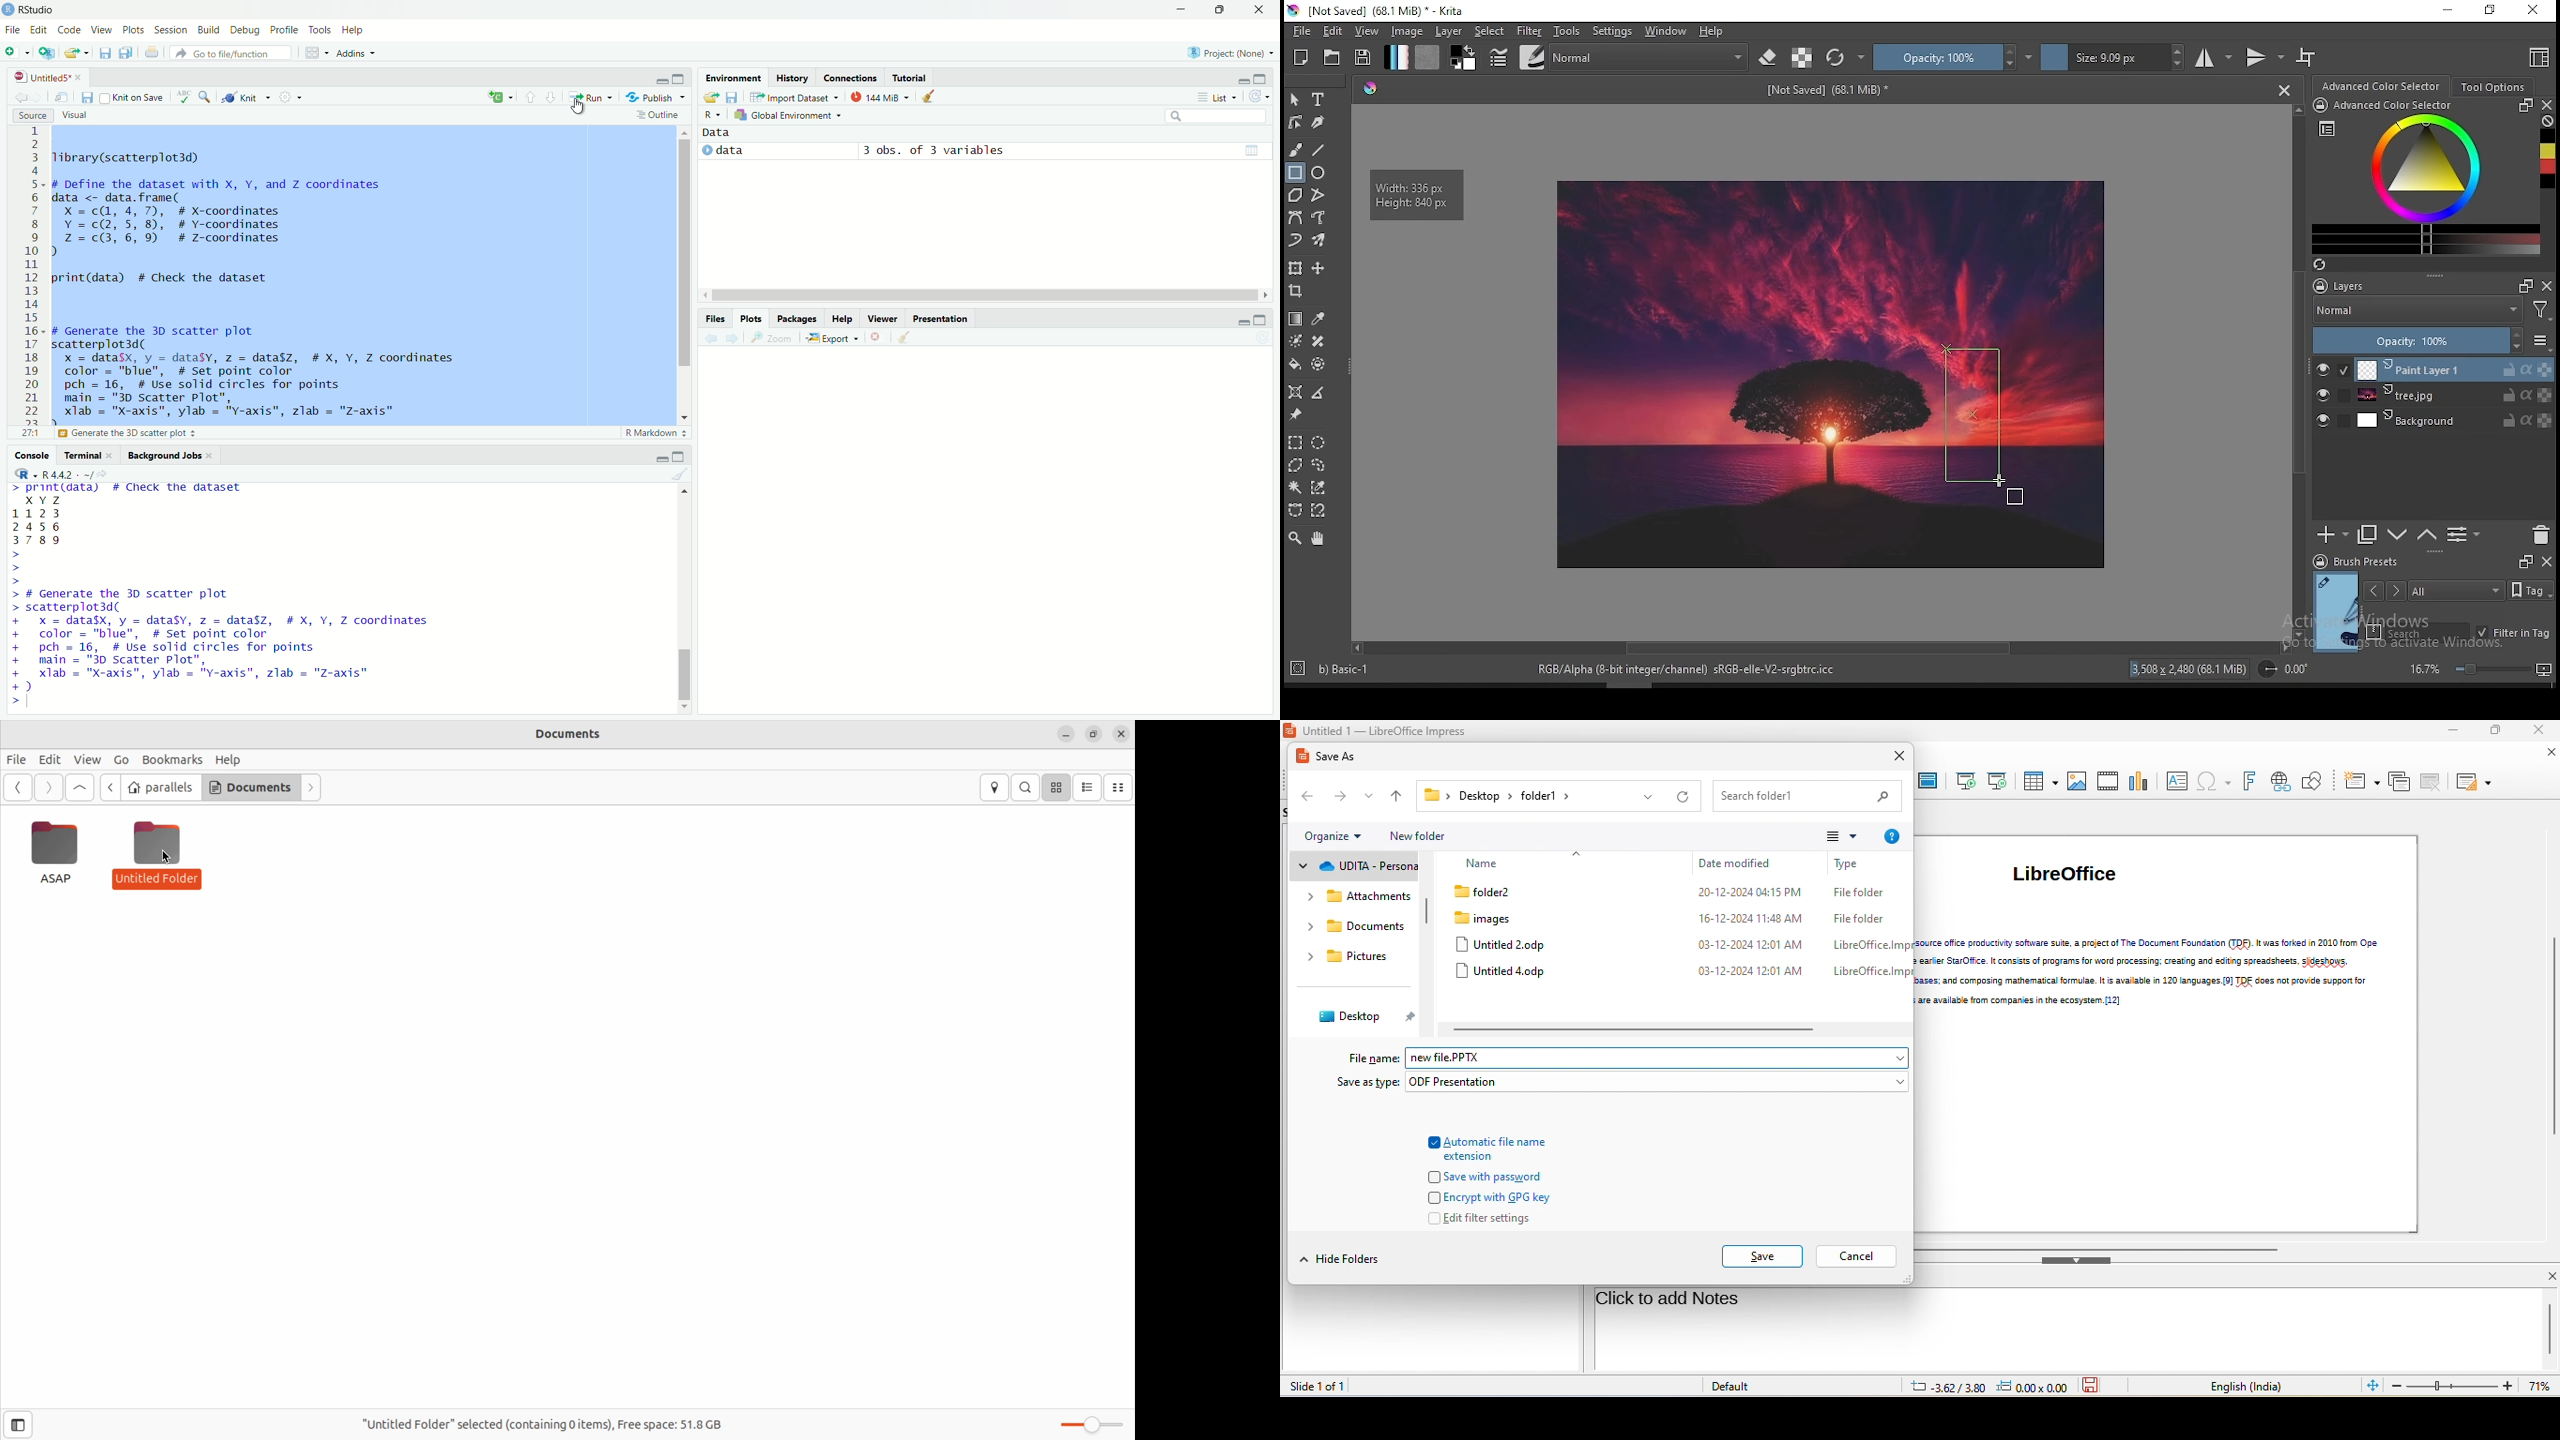 This screenshot has height=1456, width=2576. Describe the element at coordinates (1493, 916) in the screenshot. I see `images` at that location.